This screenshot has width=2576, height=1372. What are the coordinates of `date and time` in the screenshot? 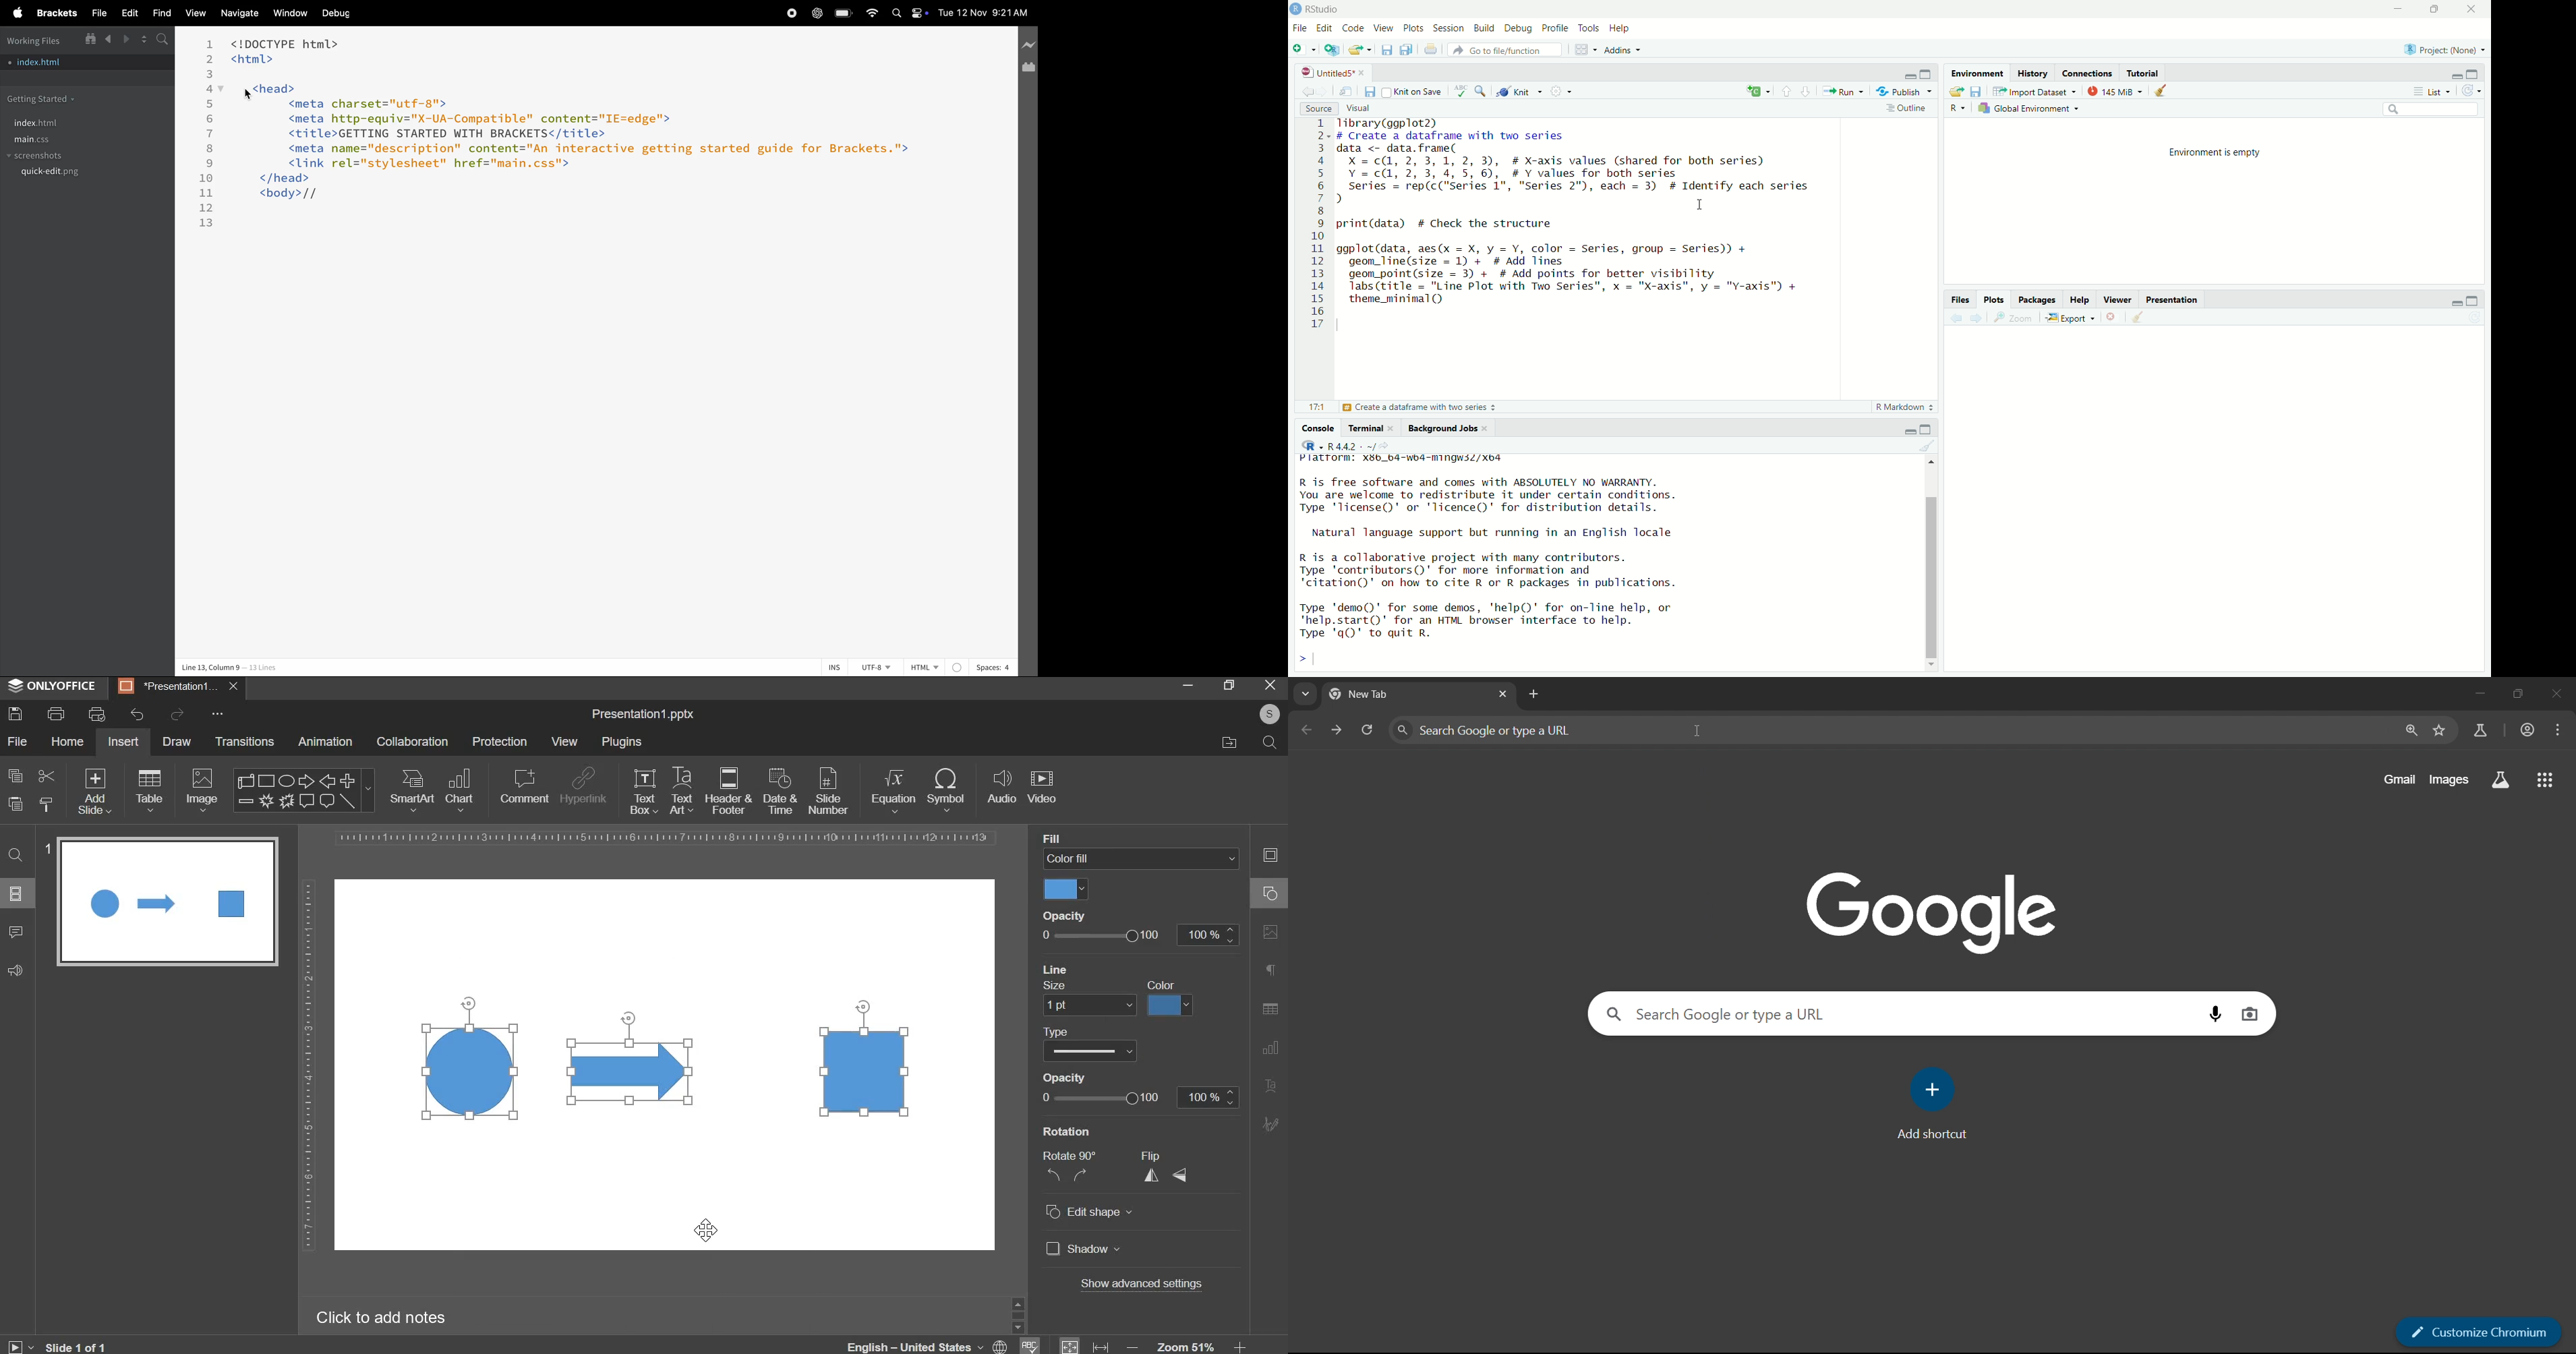 It's located at (986, 13).